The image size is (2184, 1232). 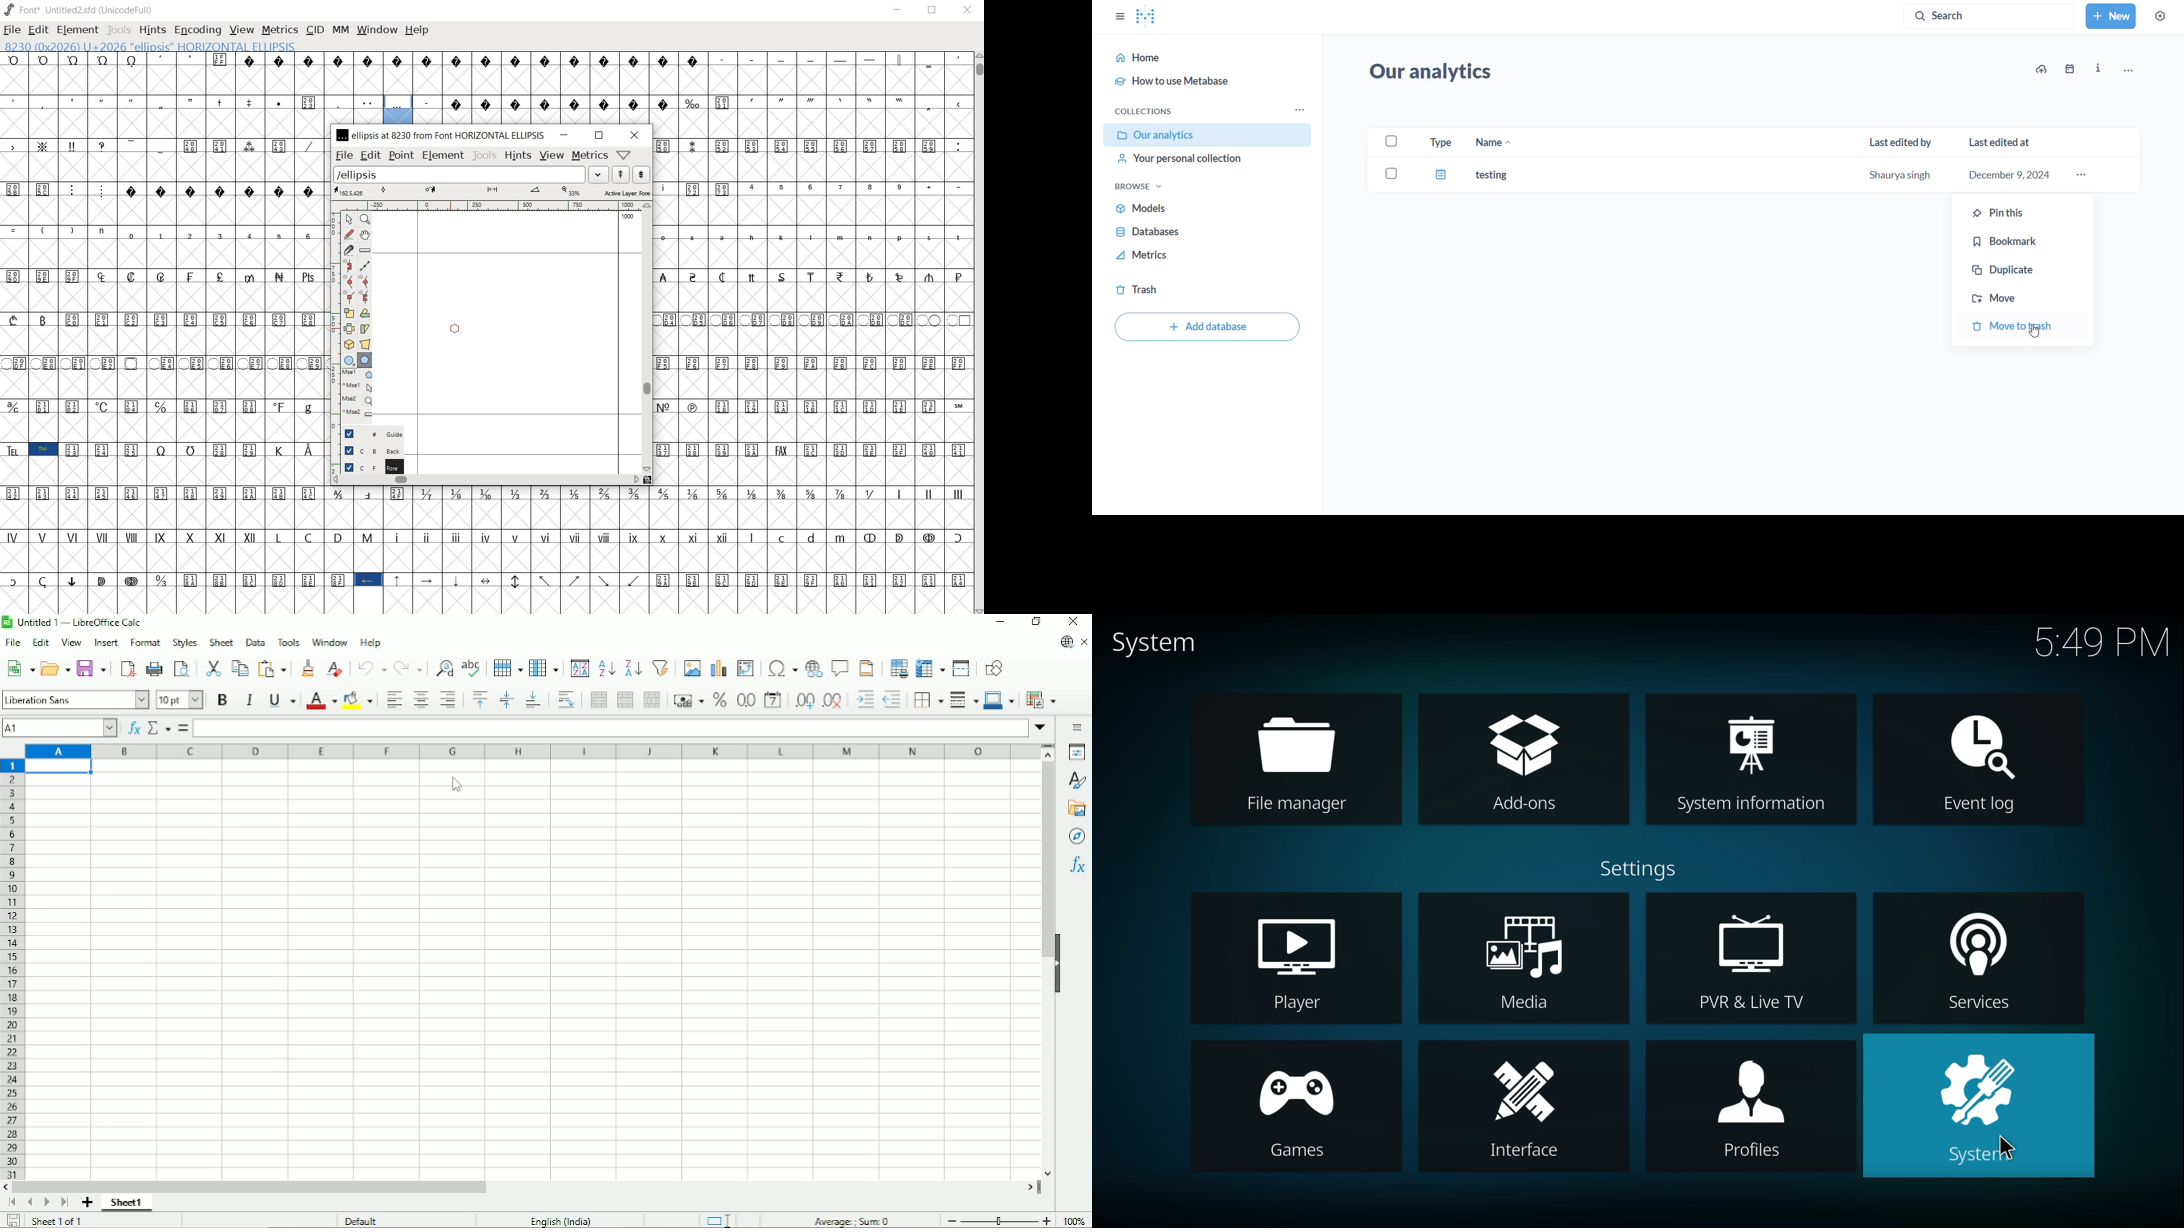 What do you see at coordinates (256, 641) in the screenshot?
I see `Data` at bounding box center [256, 641].